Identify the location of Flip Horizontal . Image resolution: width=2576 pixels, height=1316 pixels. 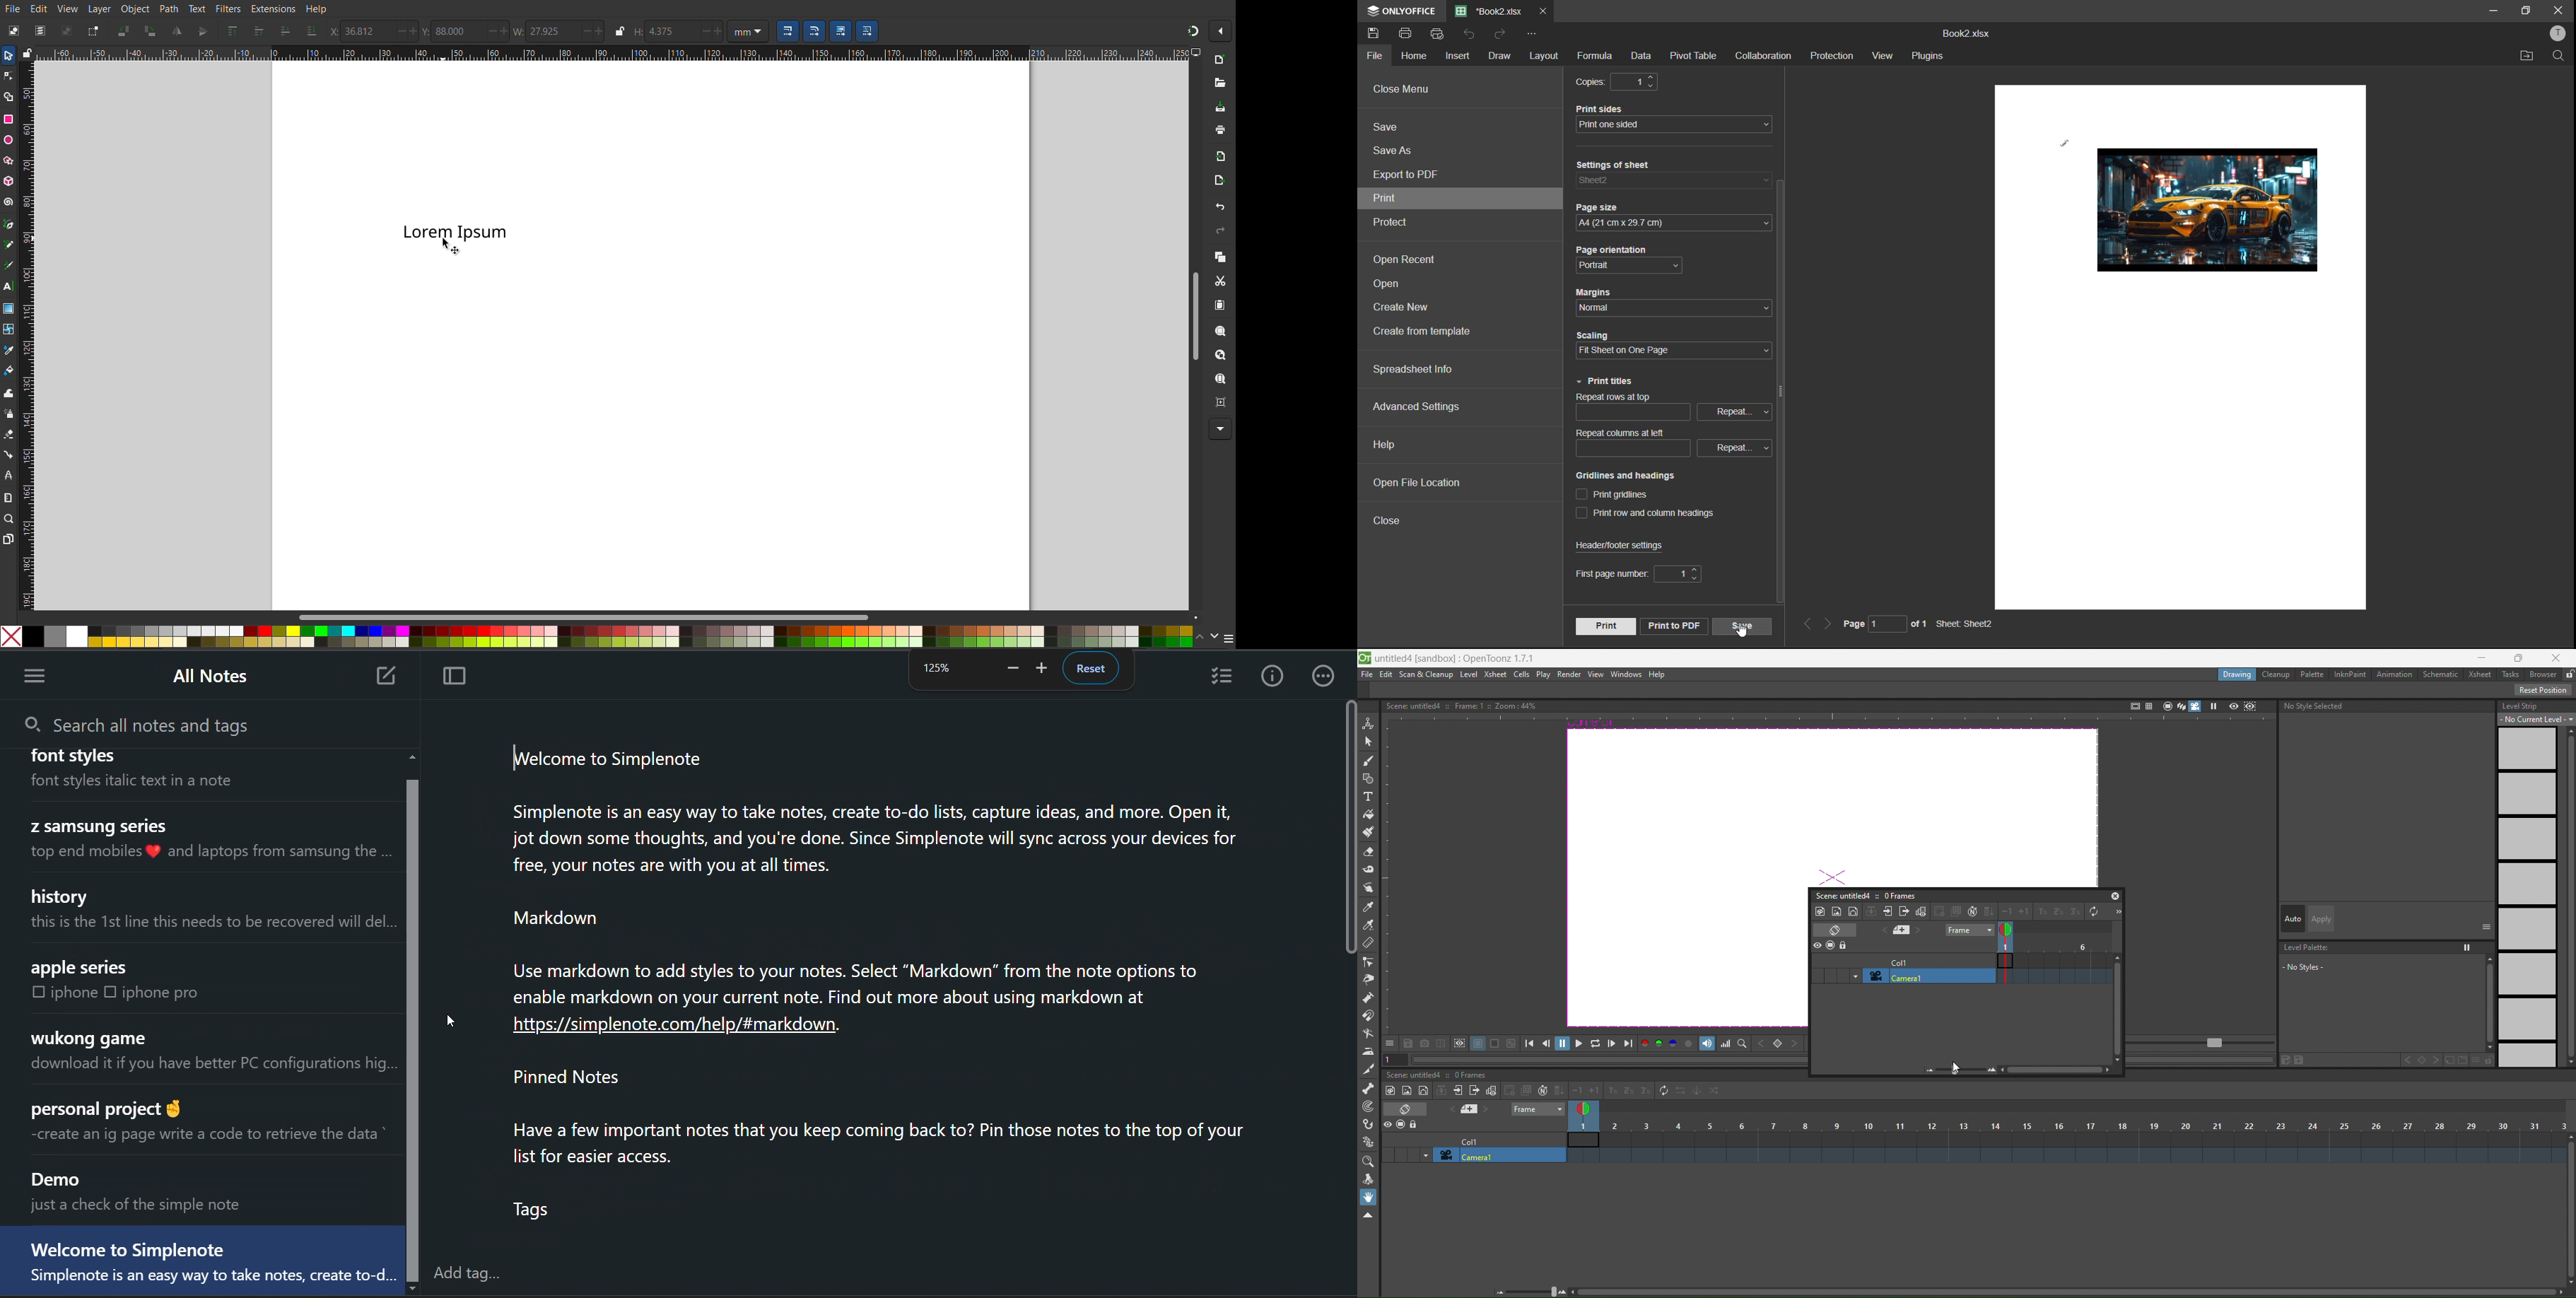
(176, 31).